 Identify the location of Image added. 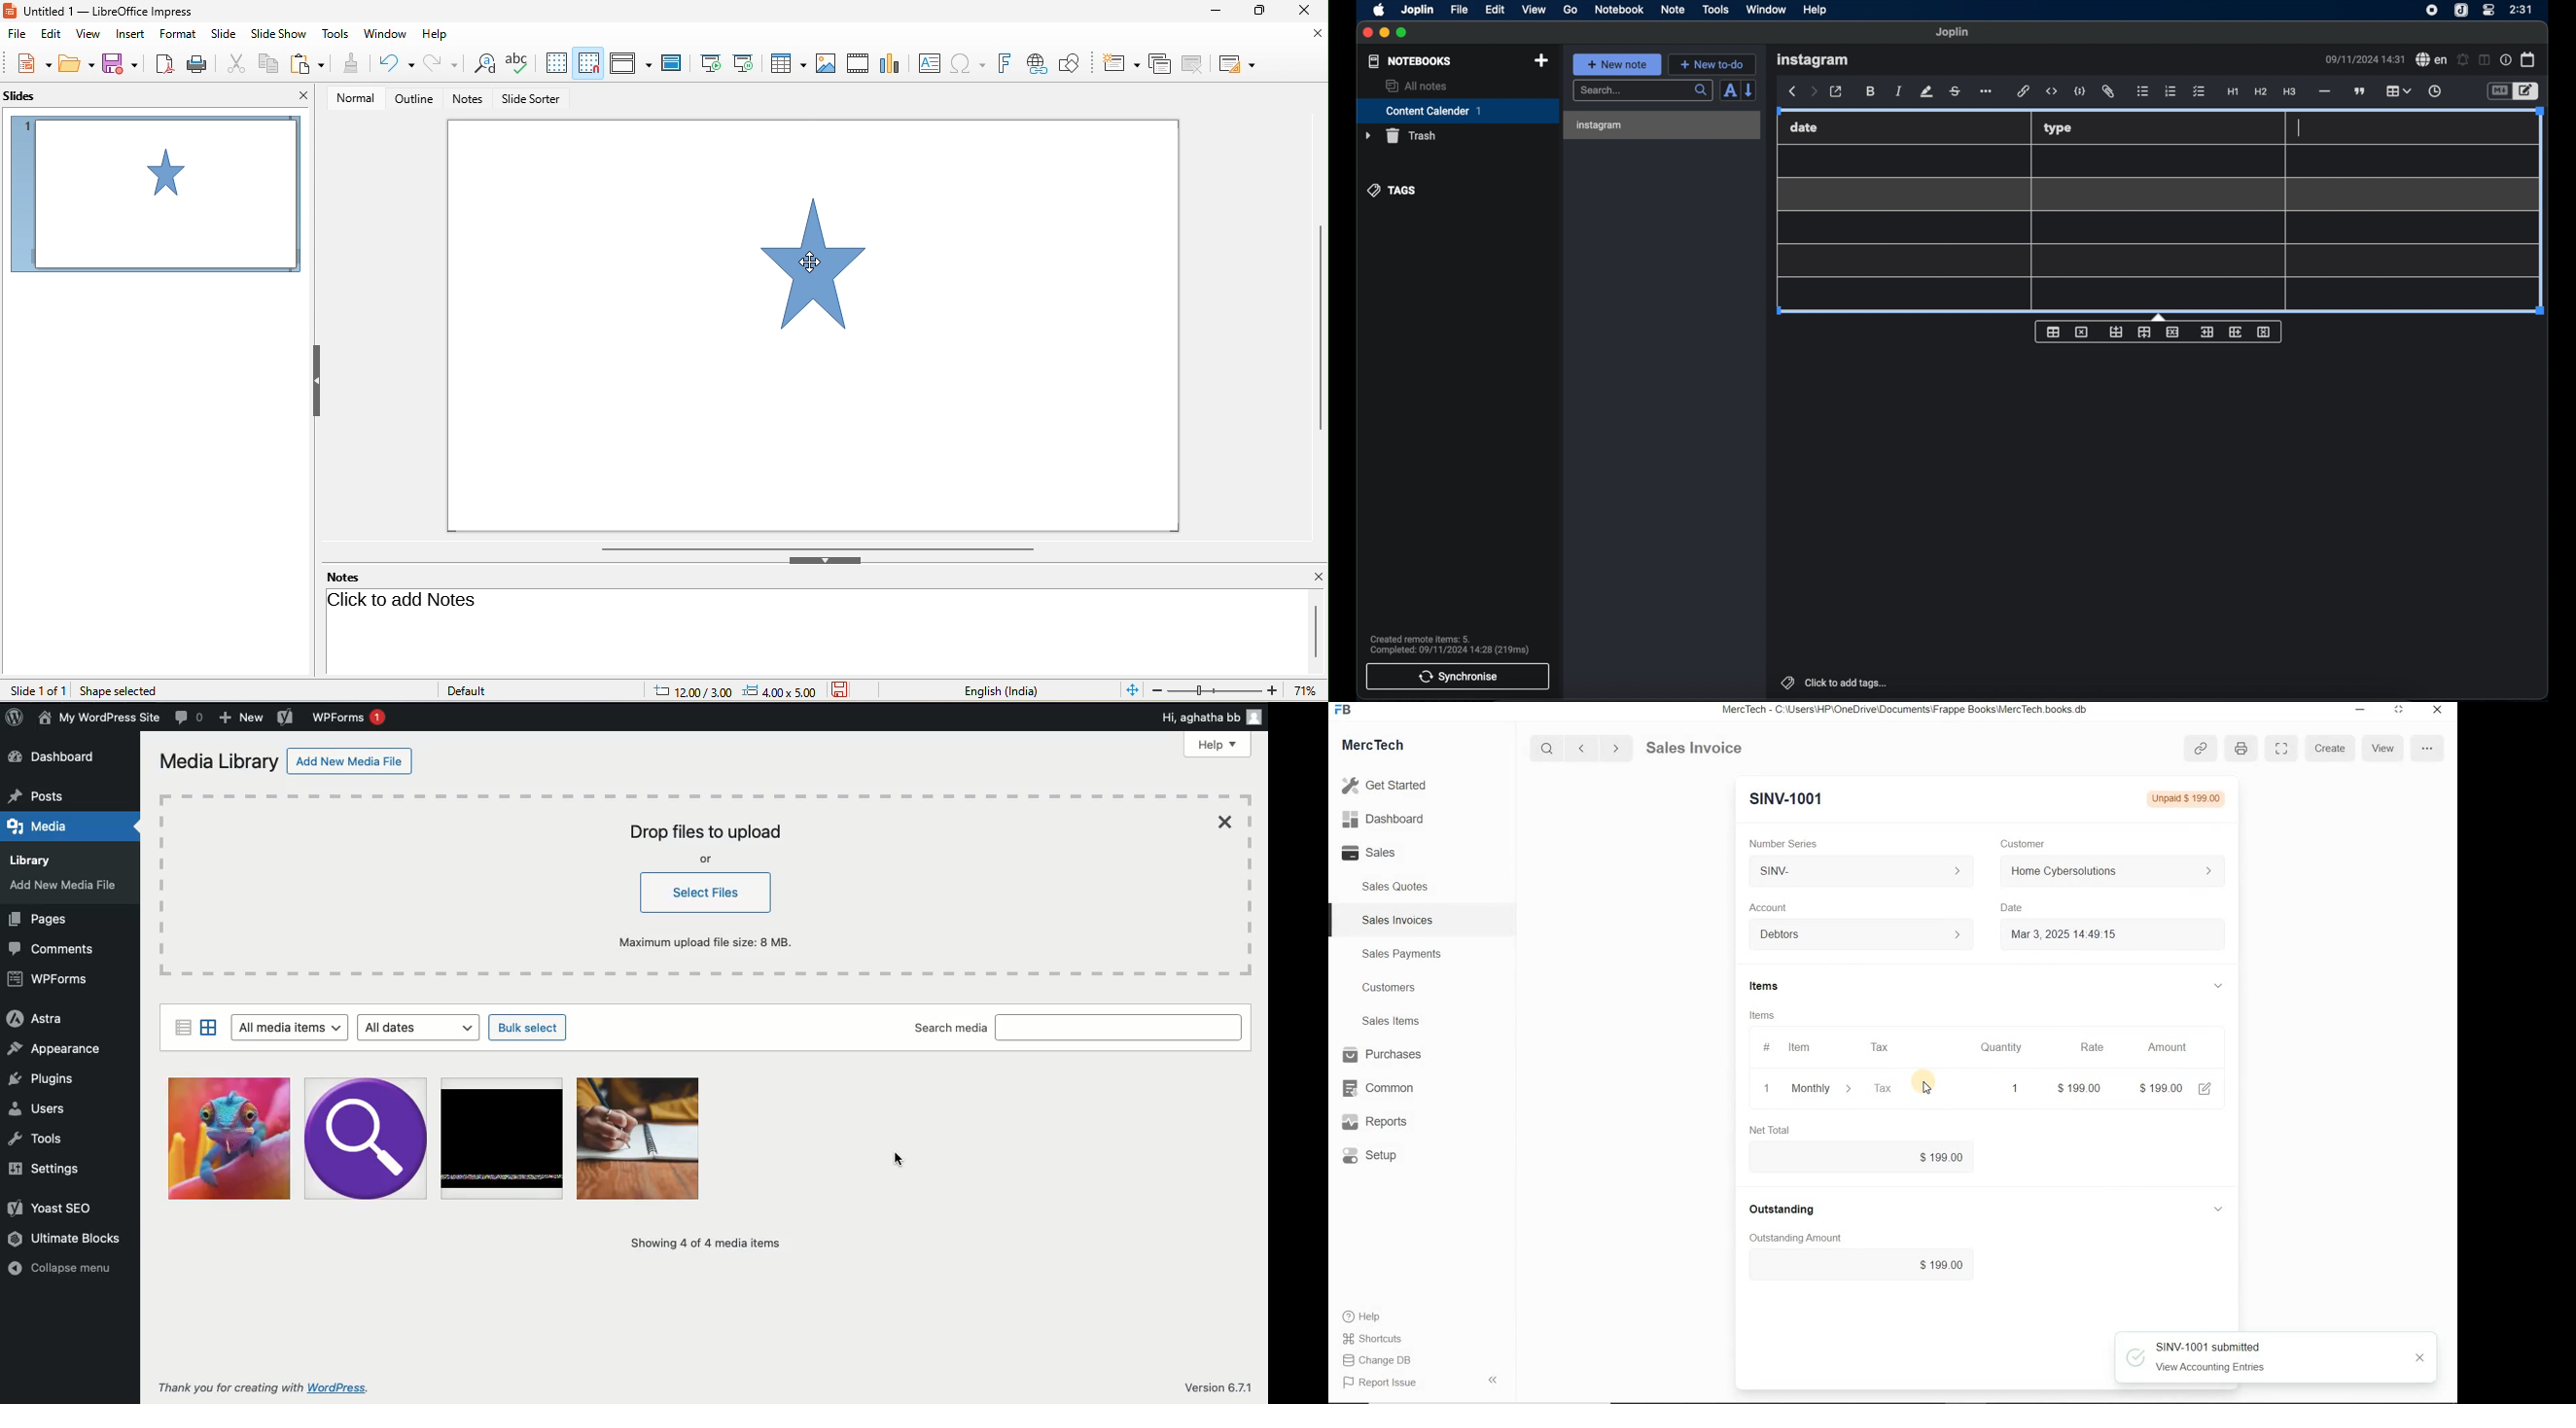
(229, 1137).